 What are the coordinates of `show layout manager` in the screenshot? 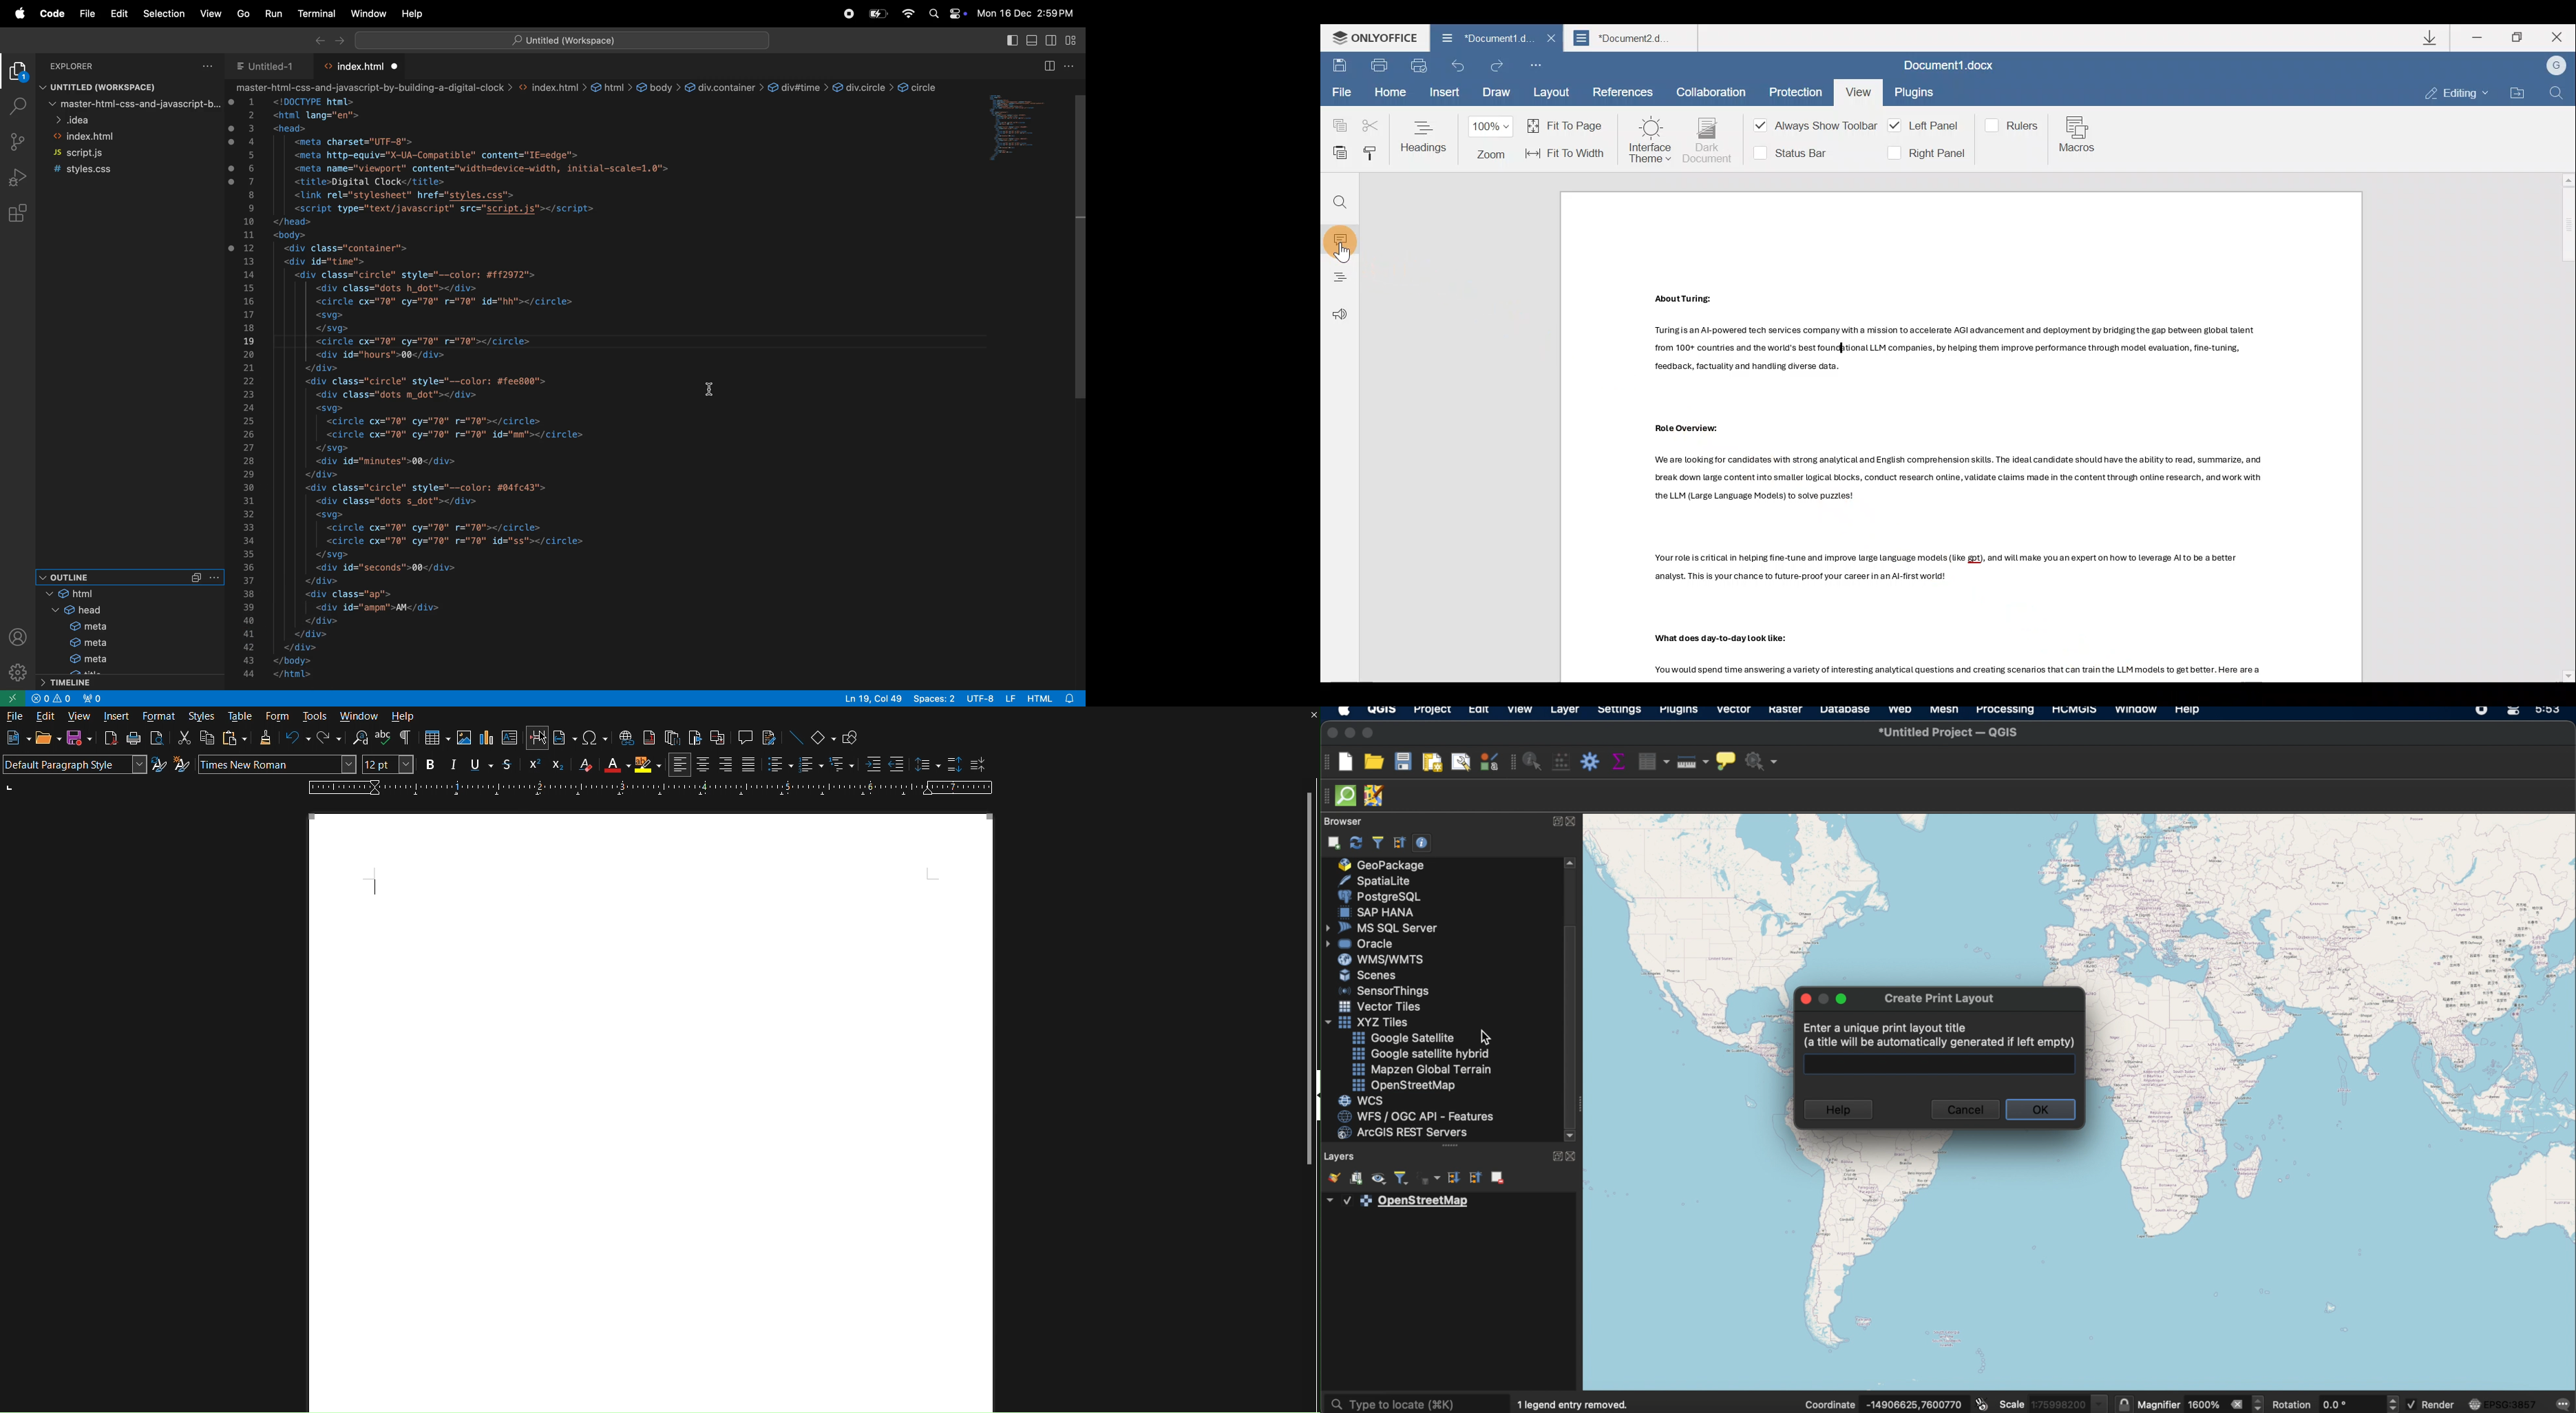 It's located at (1460, 761).